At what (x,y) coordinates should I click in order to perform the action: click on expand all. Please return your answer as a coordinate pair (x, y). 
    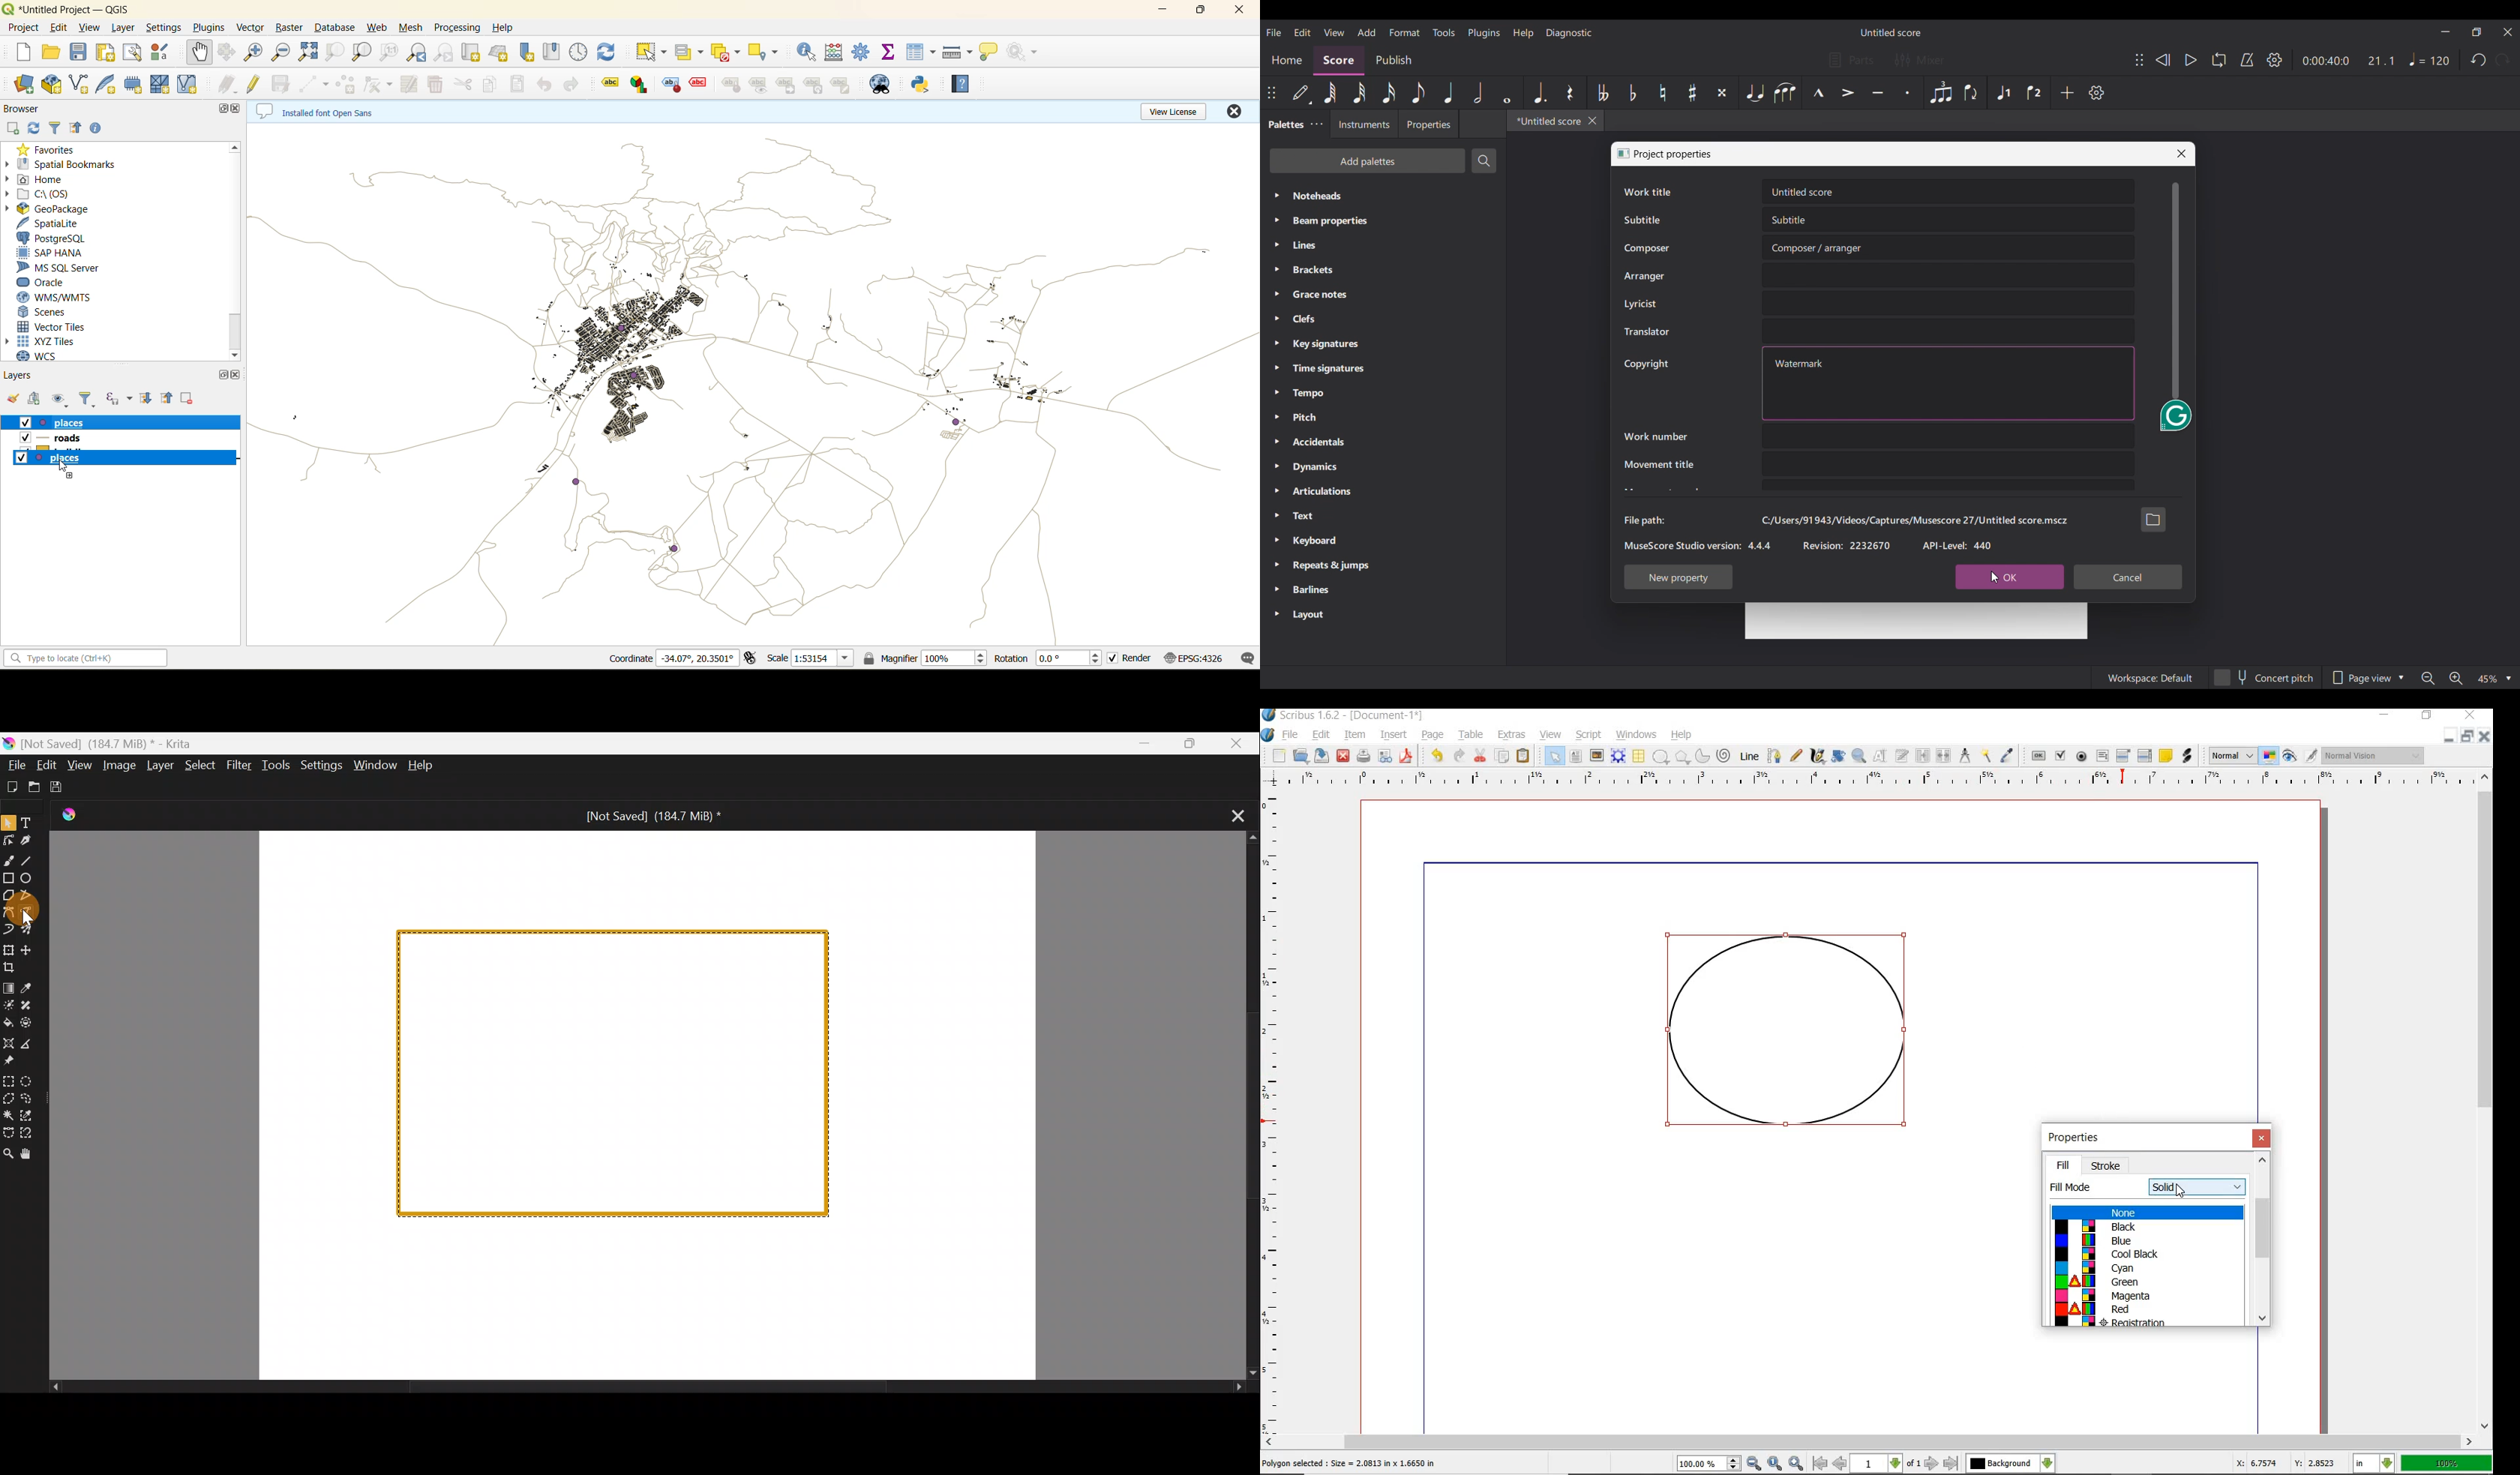
    Looking at the image, I should click on (148, 399).